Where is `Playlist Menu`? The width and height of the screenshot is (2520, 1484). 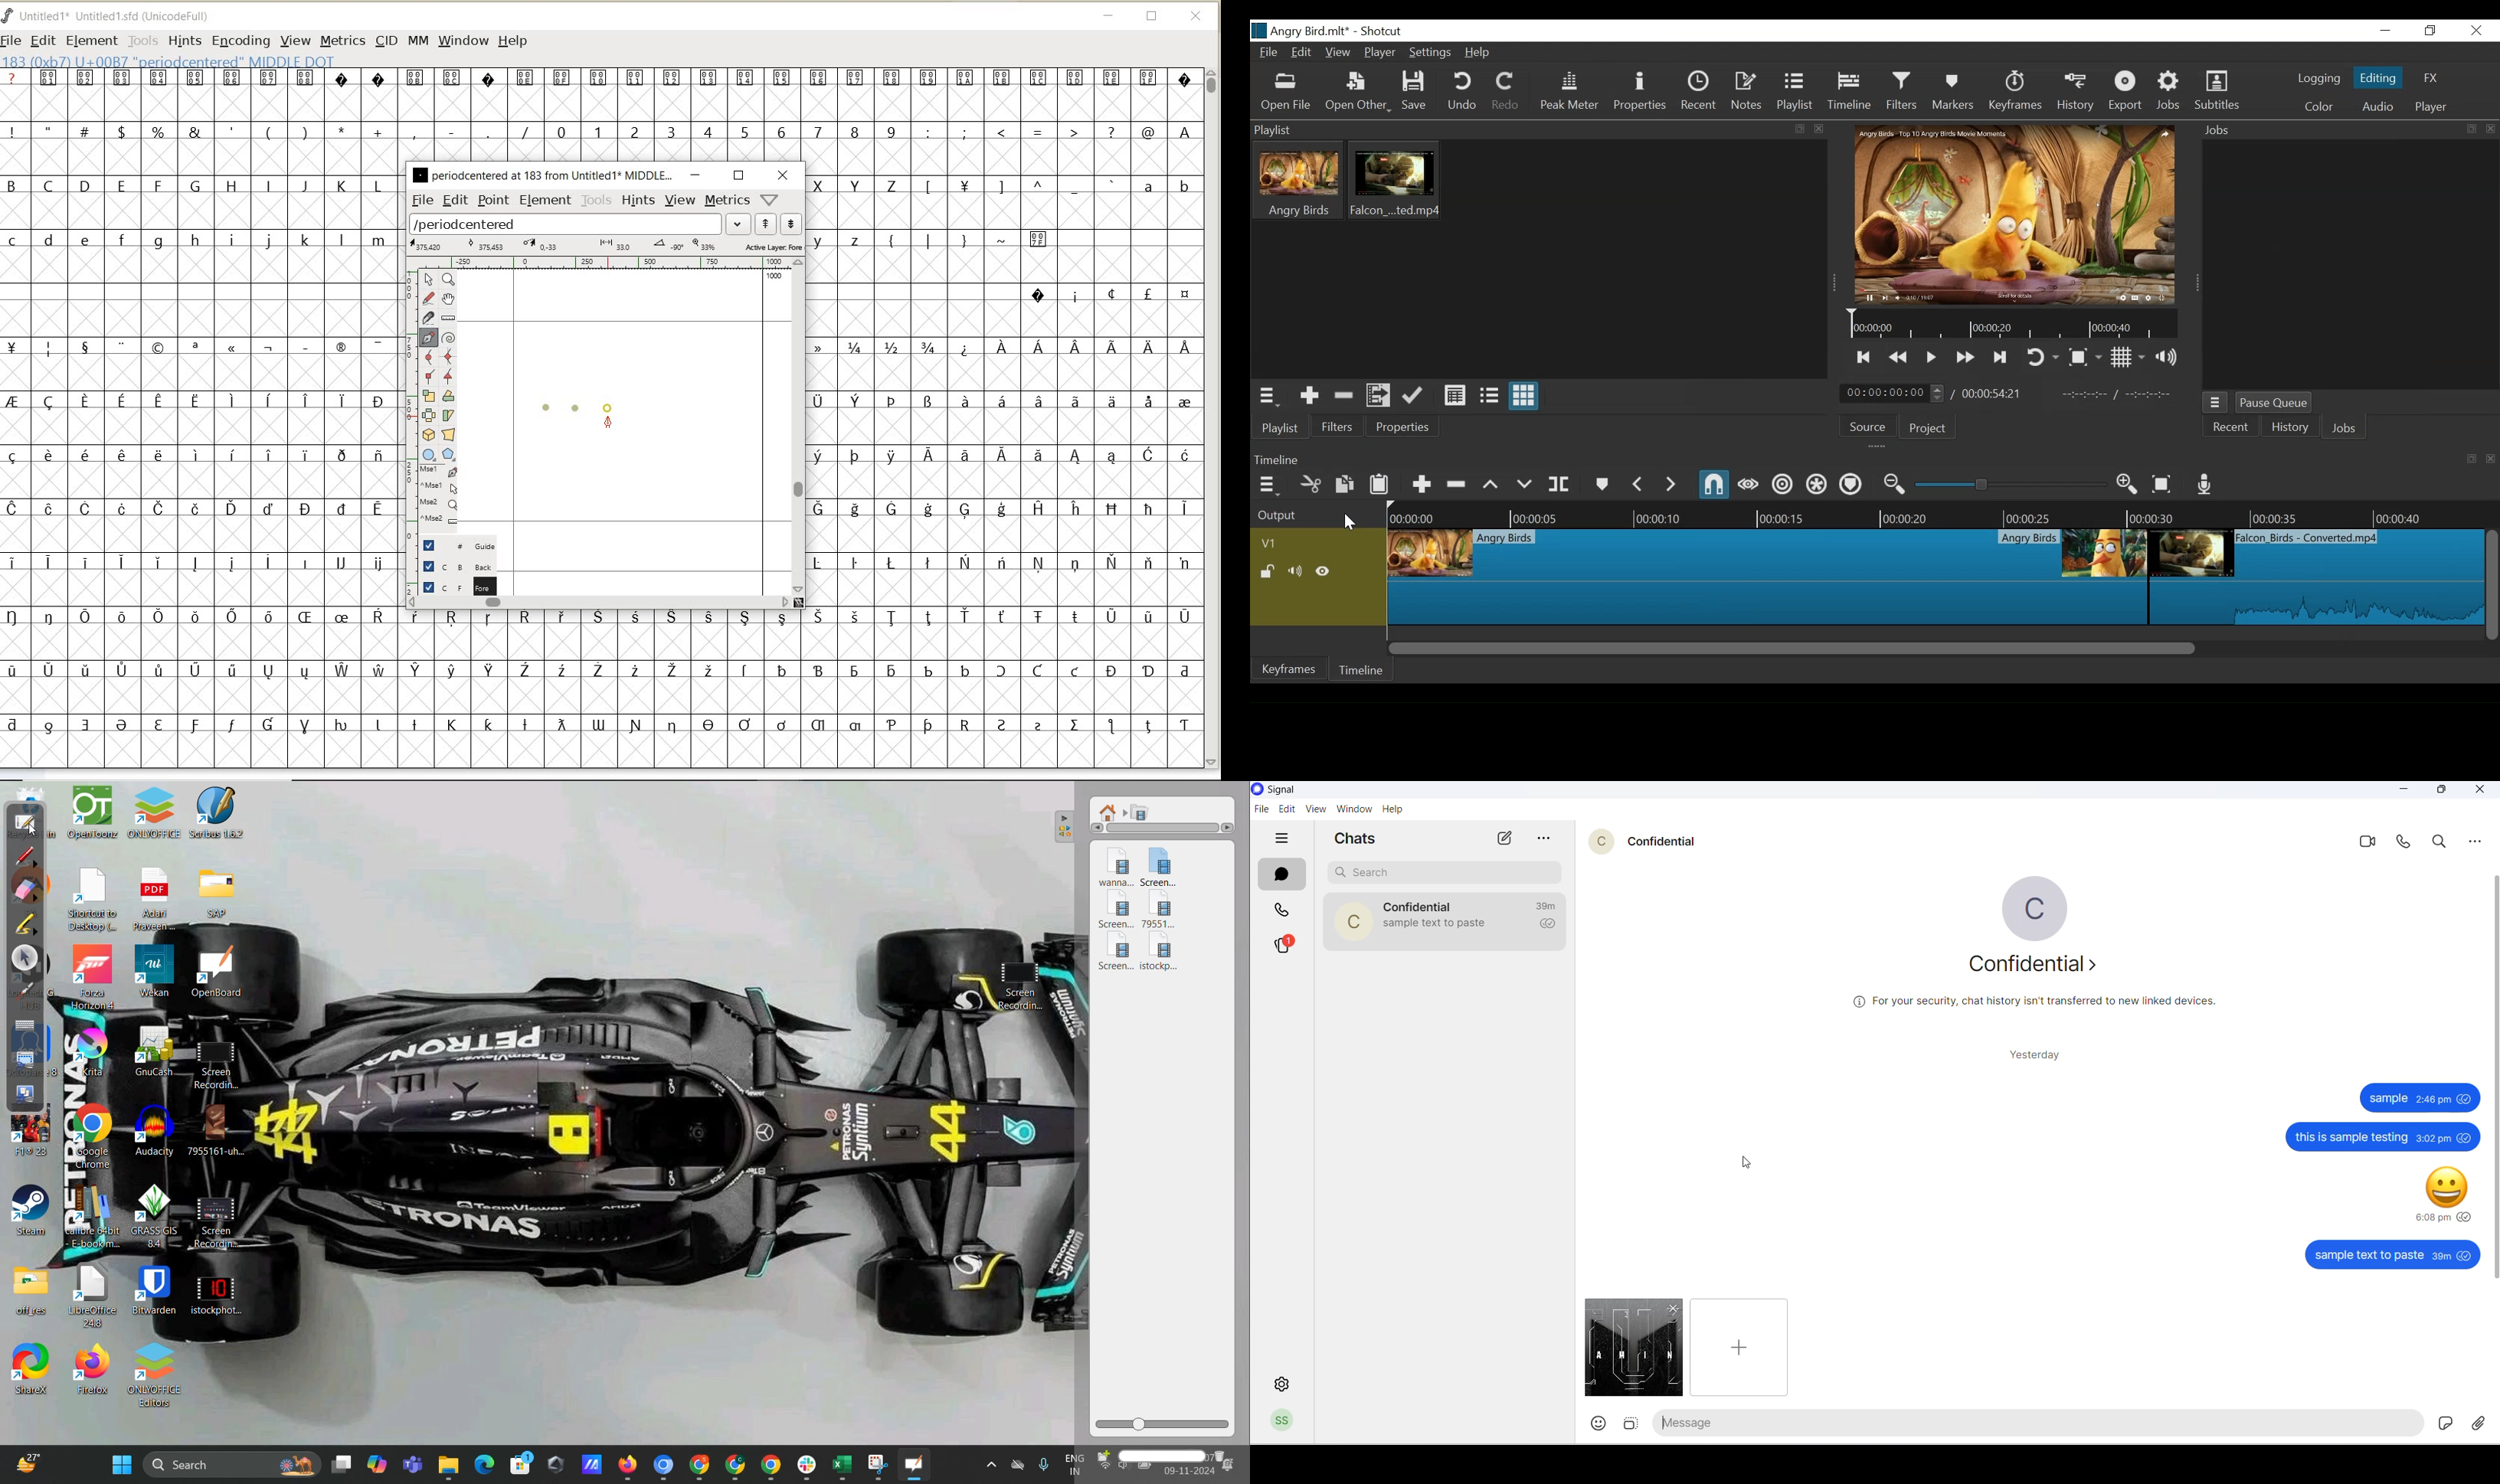
Playlist Menu is located at coordinates (1268, 397).